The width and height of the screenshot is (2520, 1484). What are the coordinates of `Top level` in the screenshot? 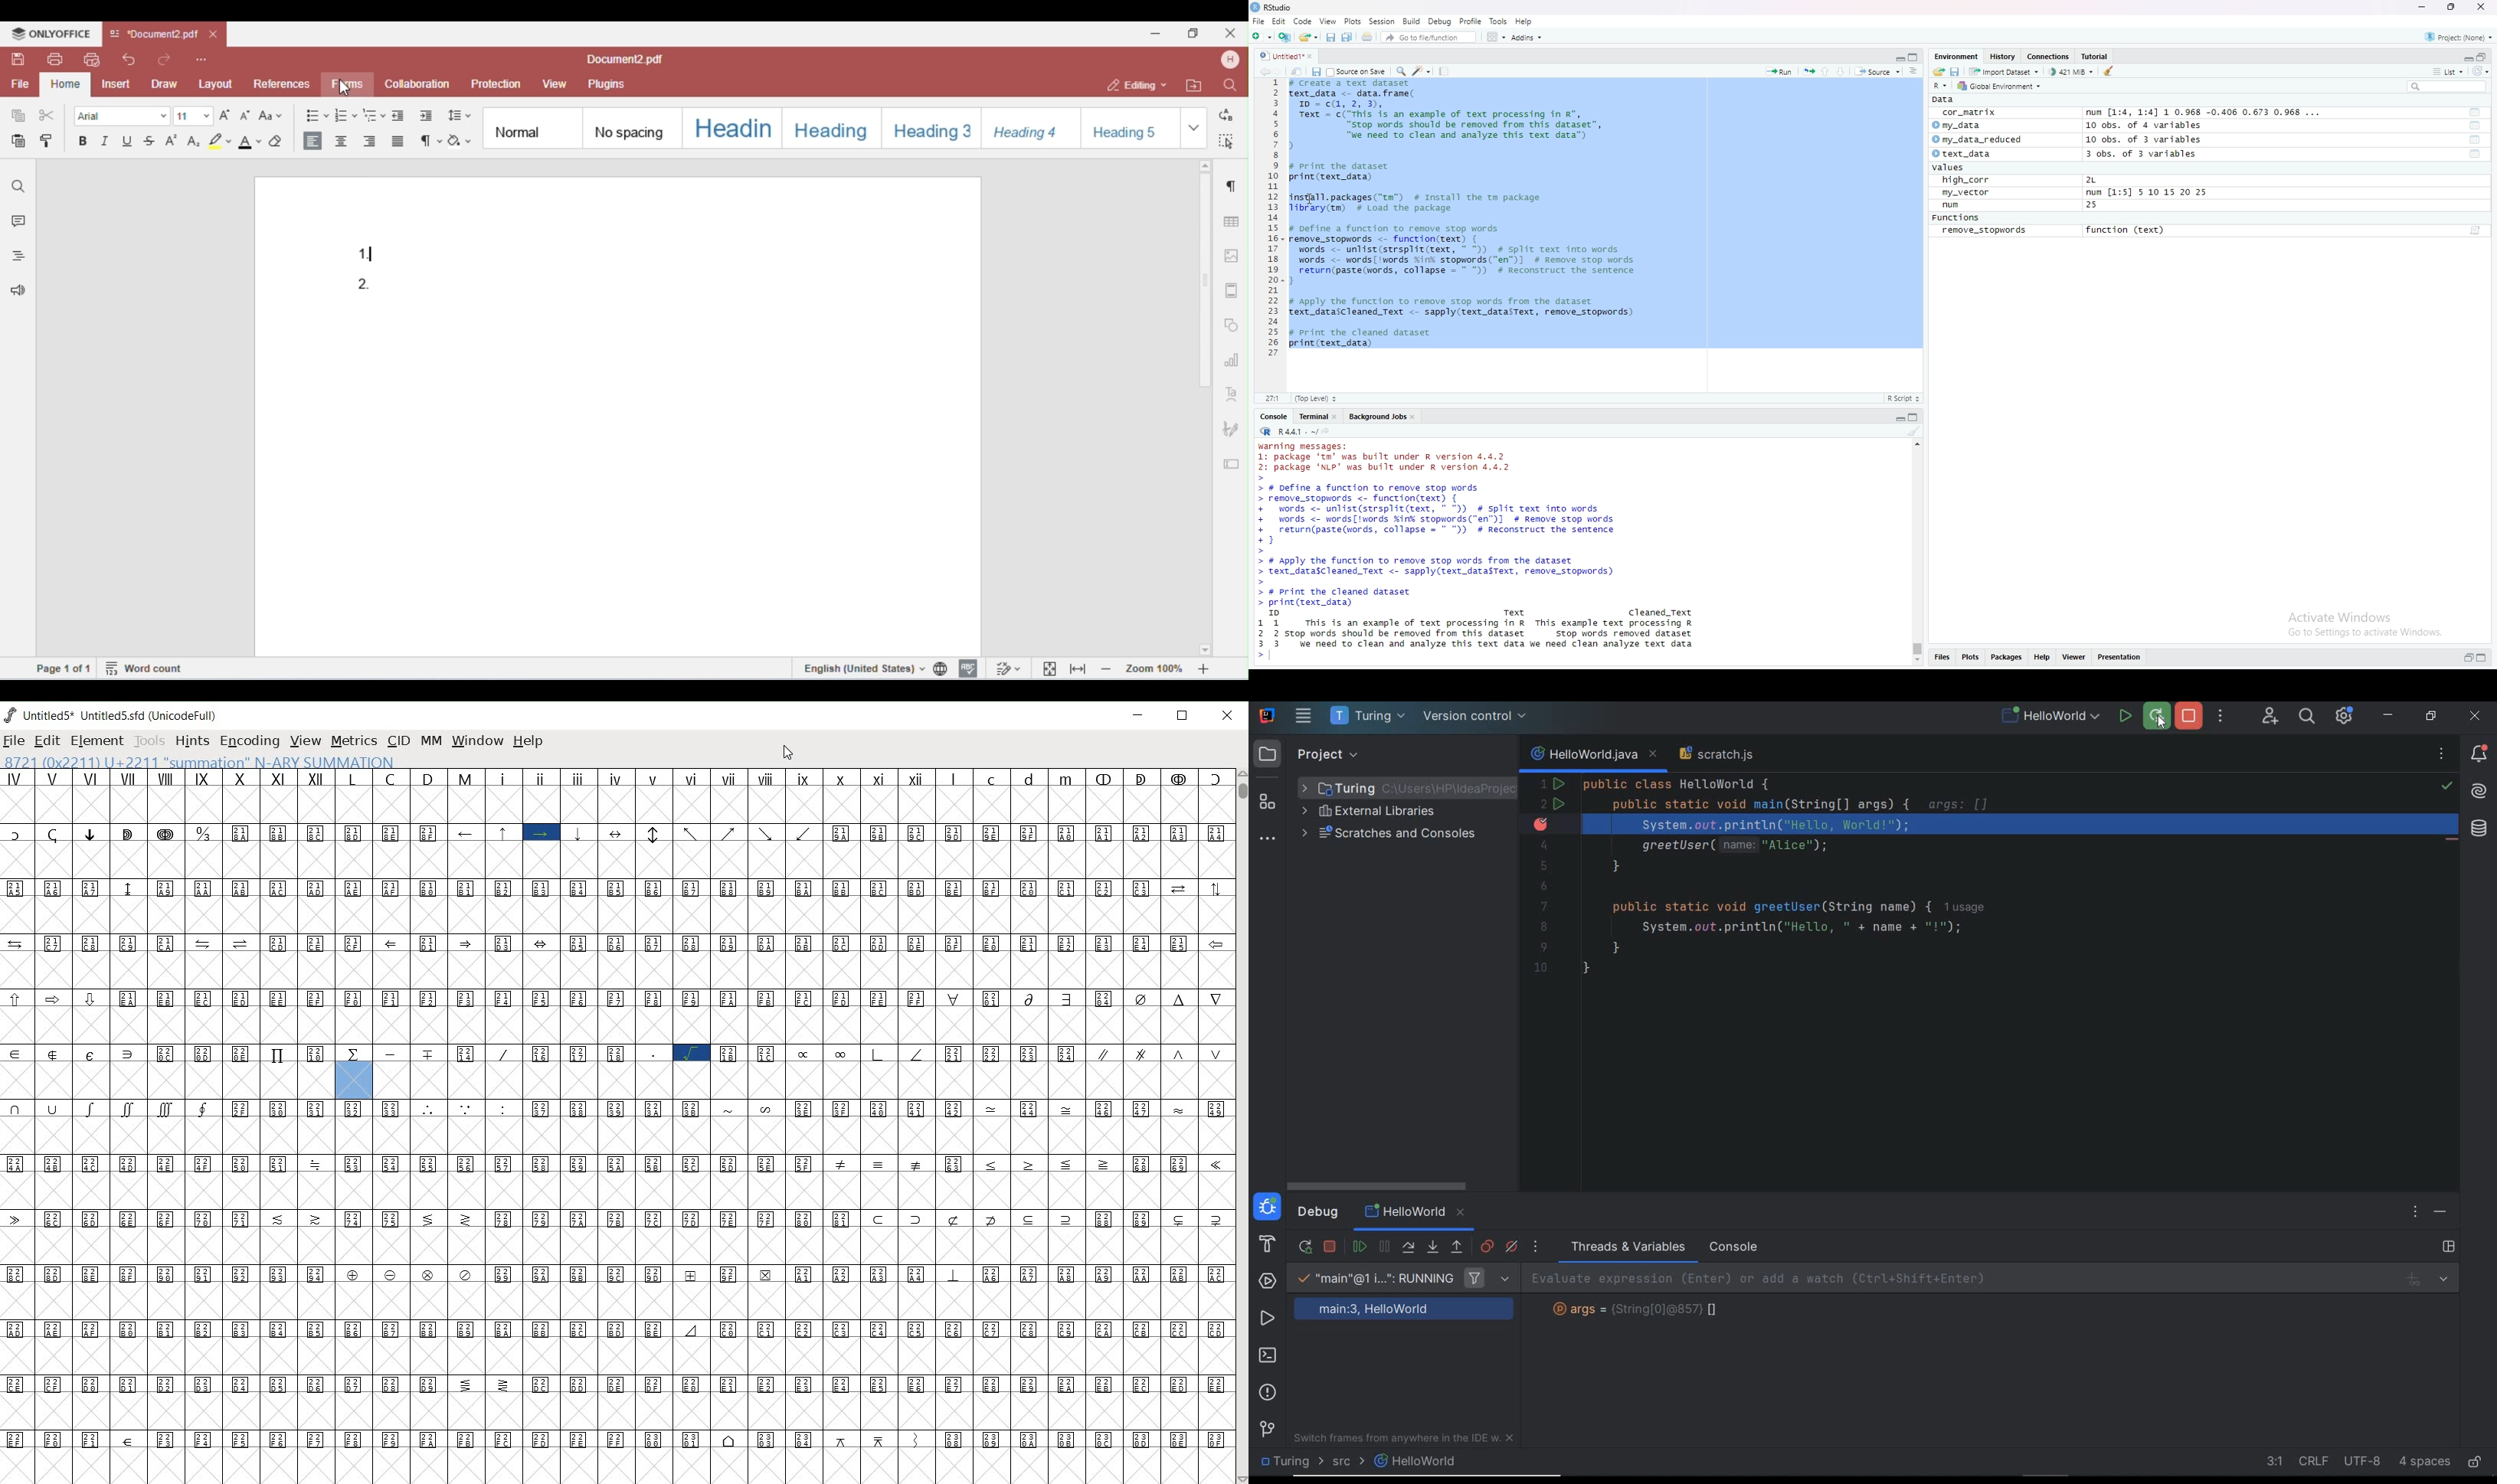 It's located at (1316, 398).